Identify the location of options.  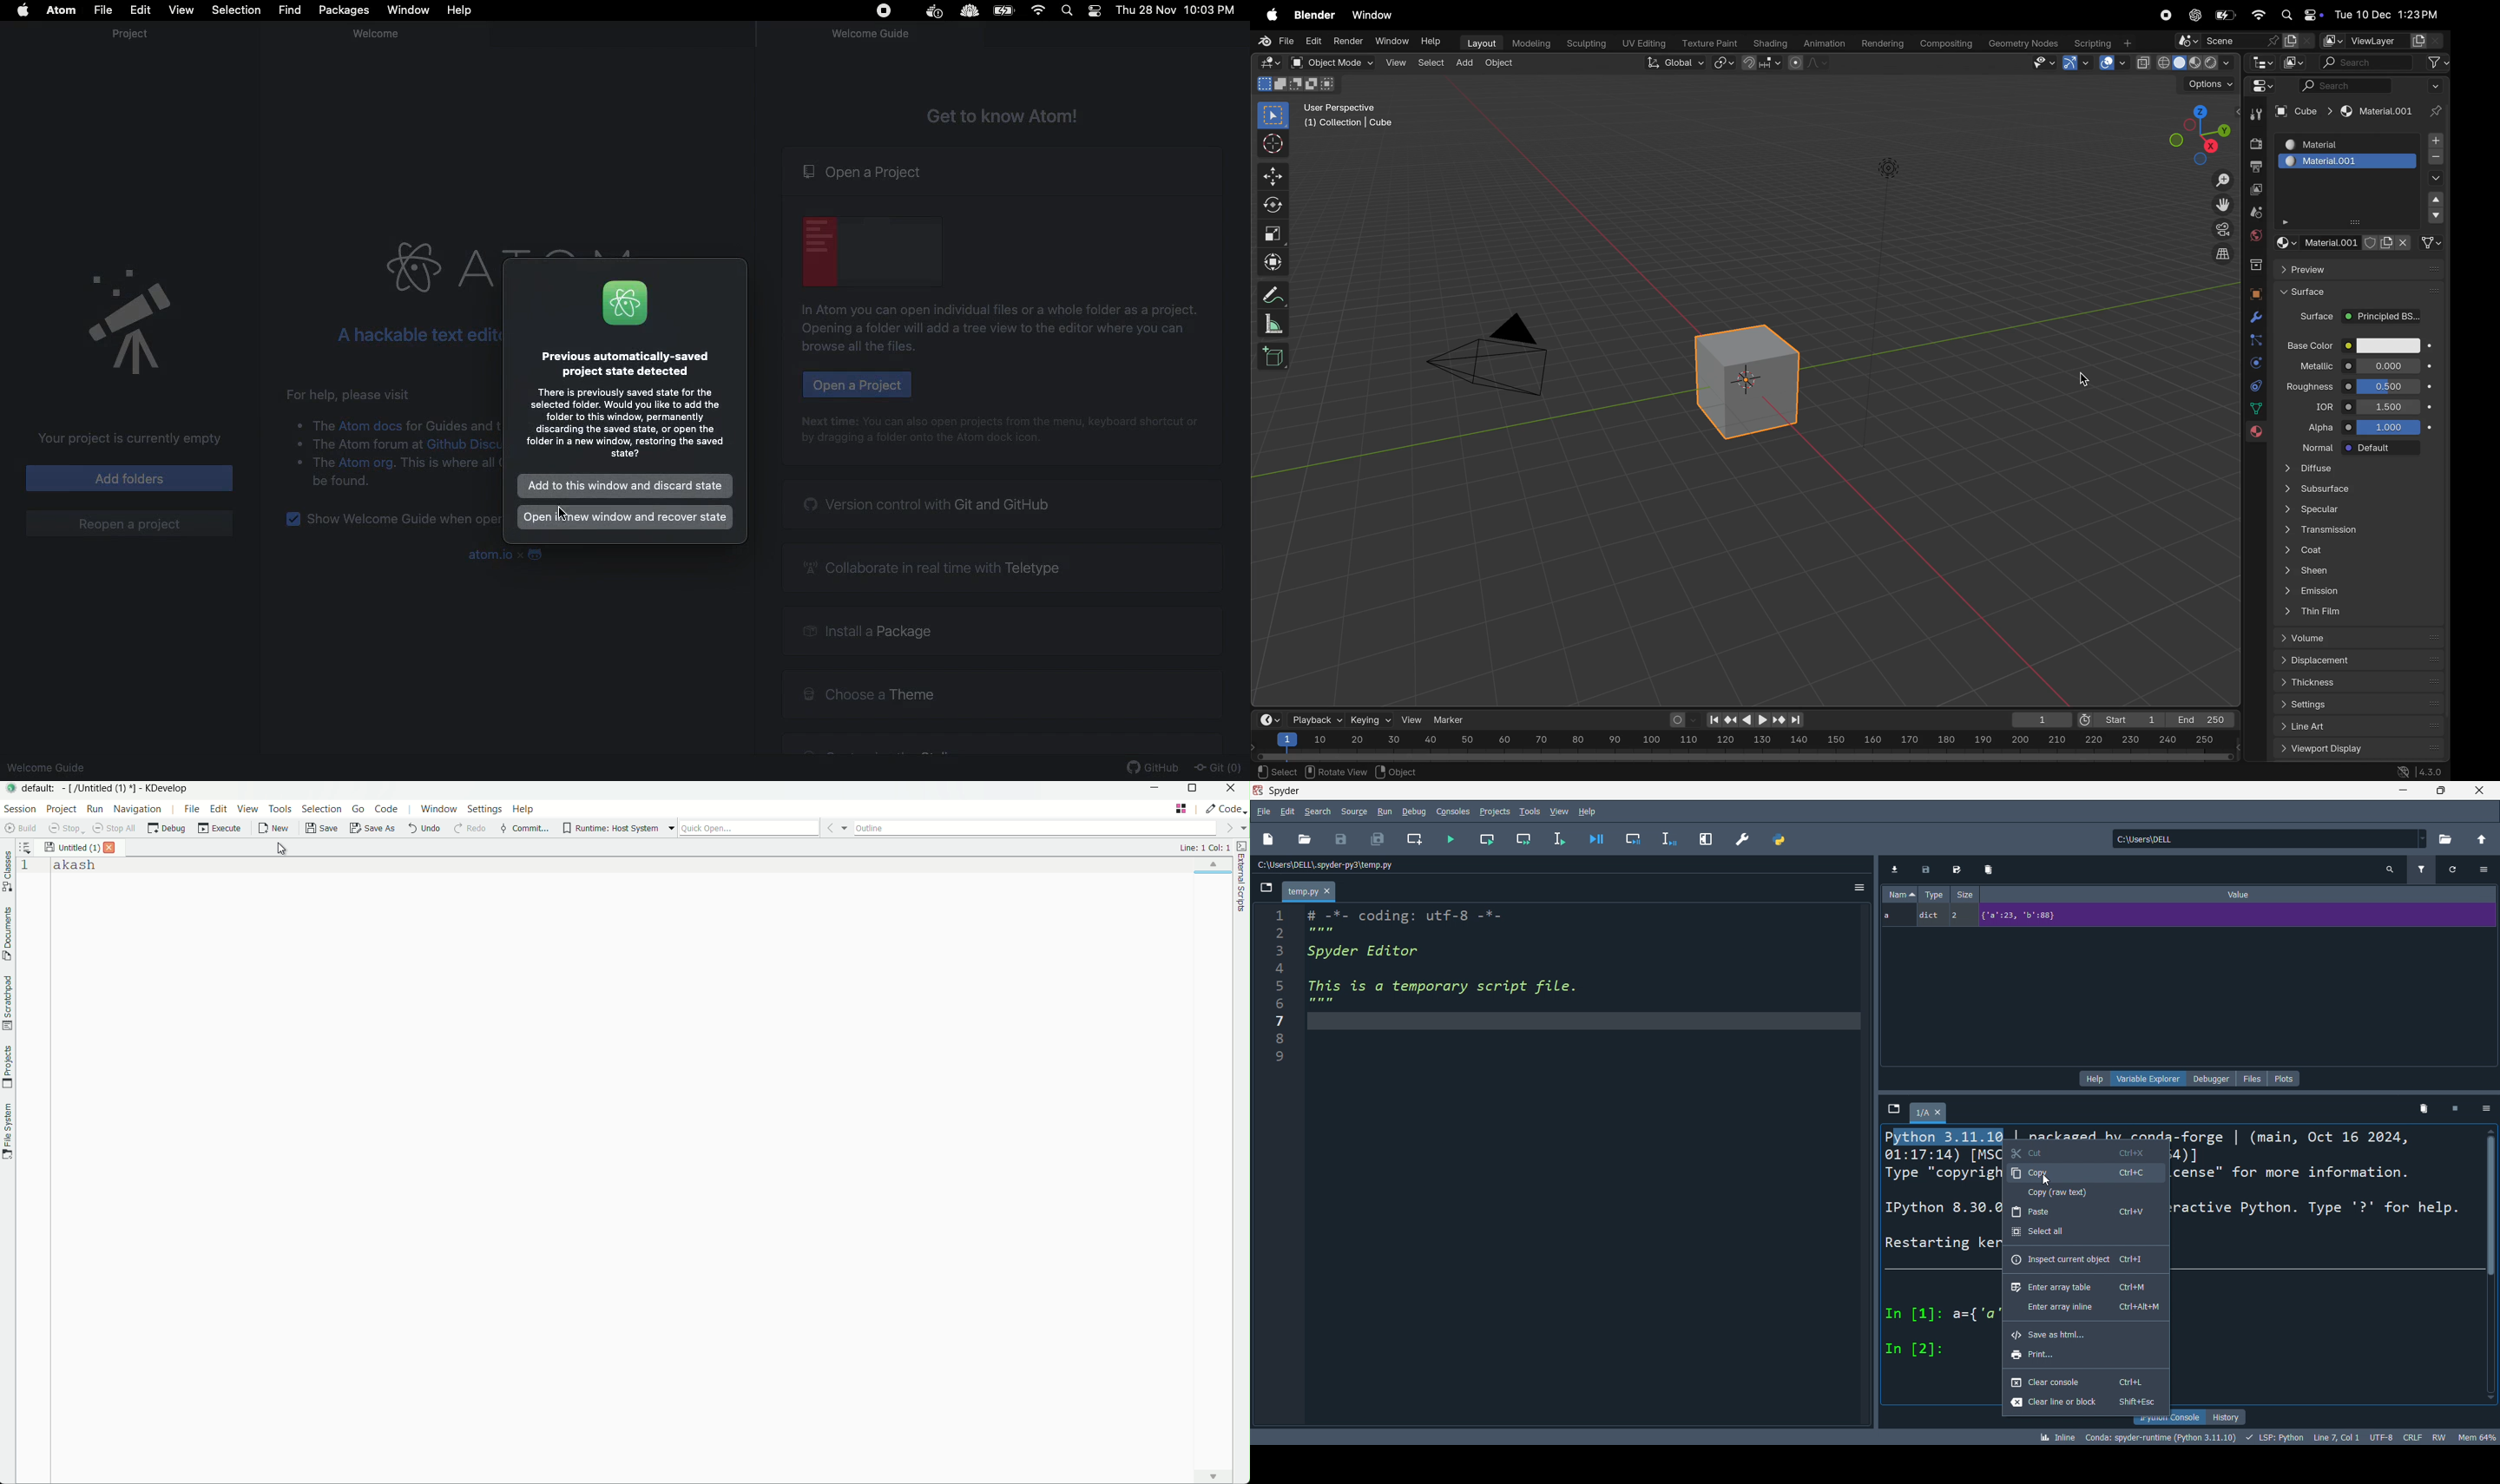
(2203, 84).